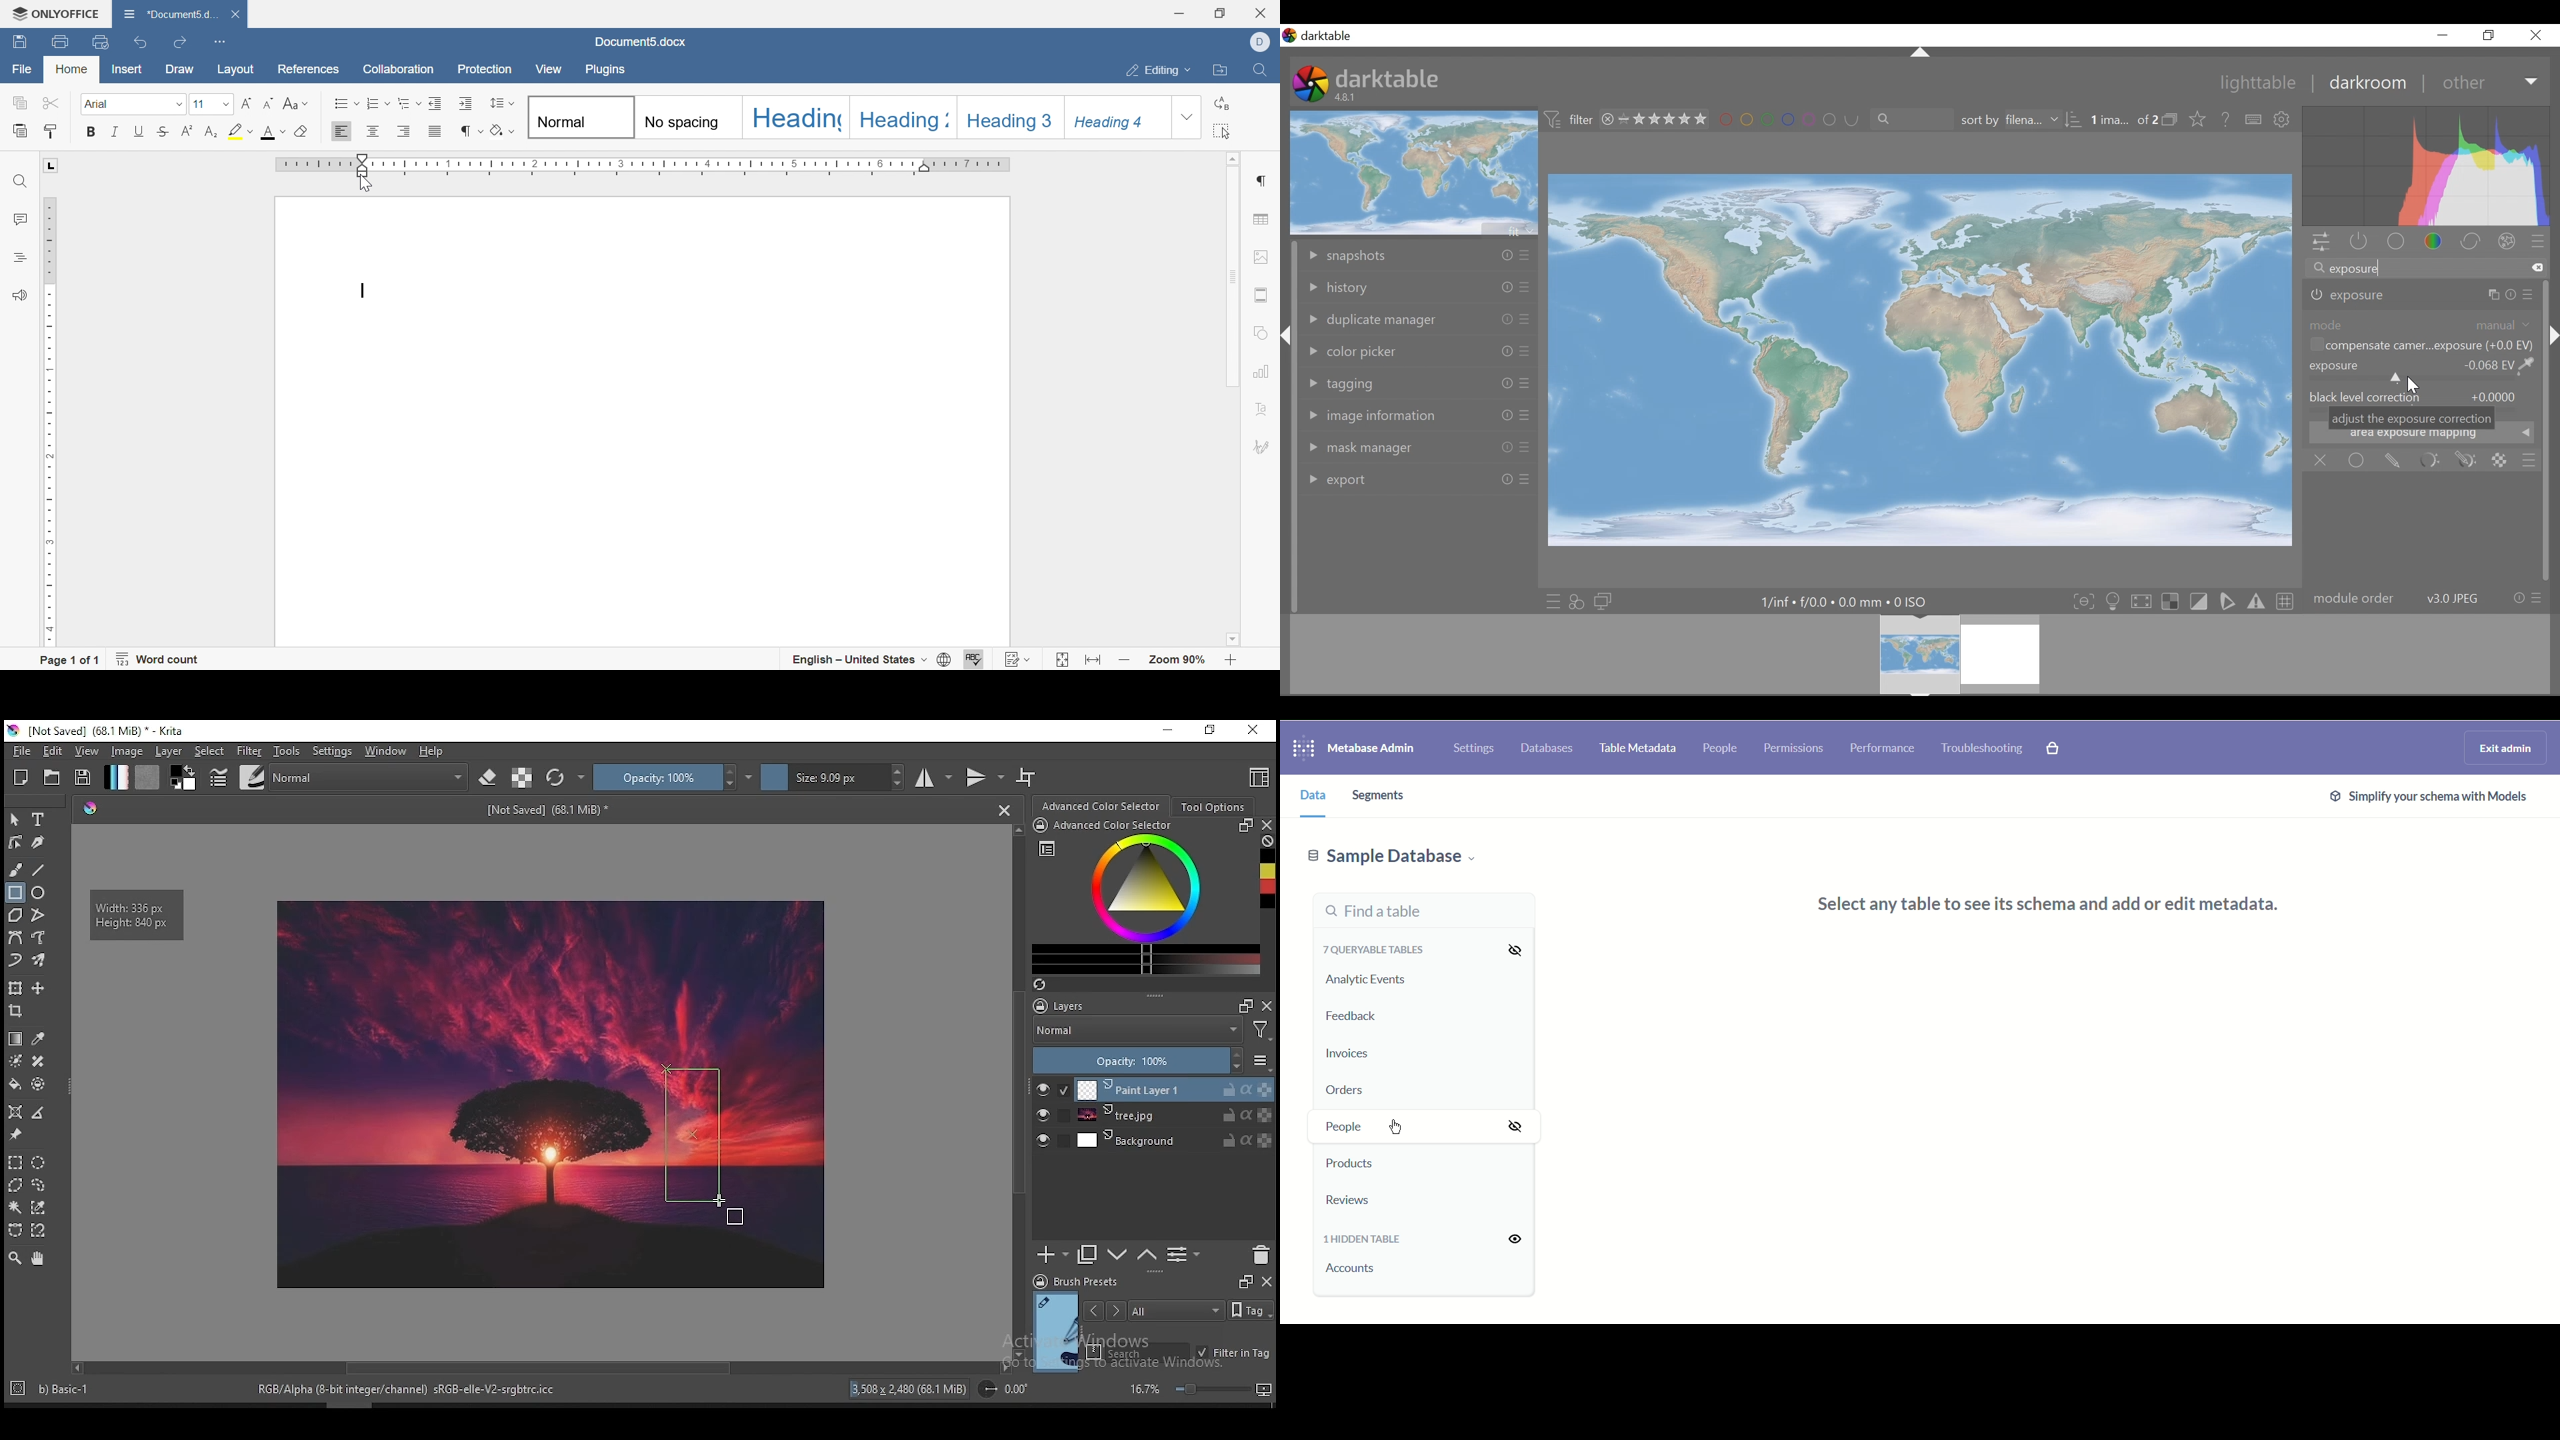 The height and width of the screenshot is (1456, 2576). I want to click on bold, so click(89, 131).